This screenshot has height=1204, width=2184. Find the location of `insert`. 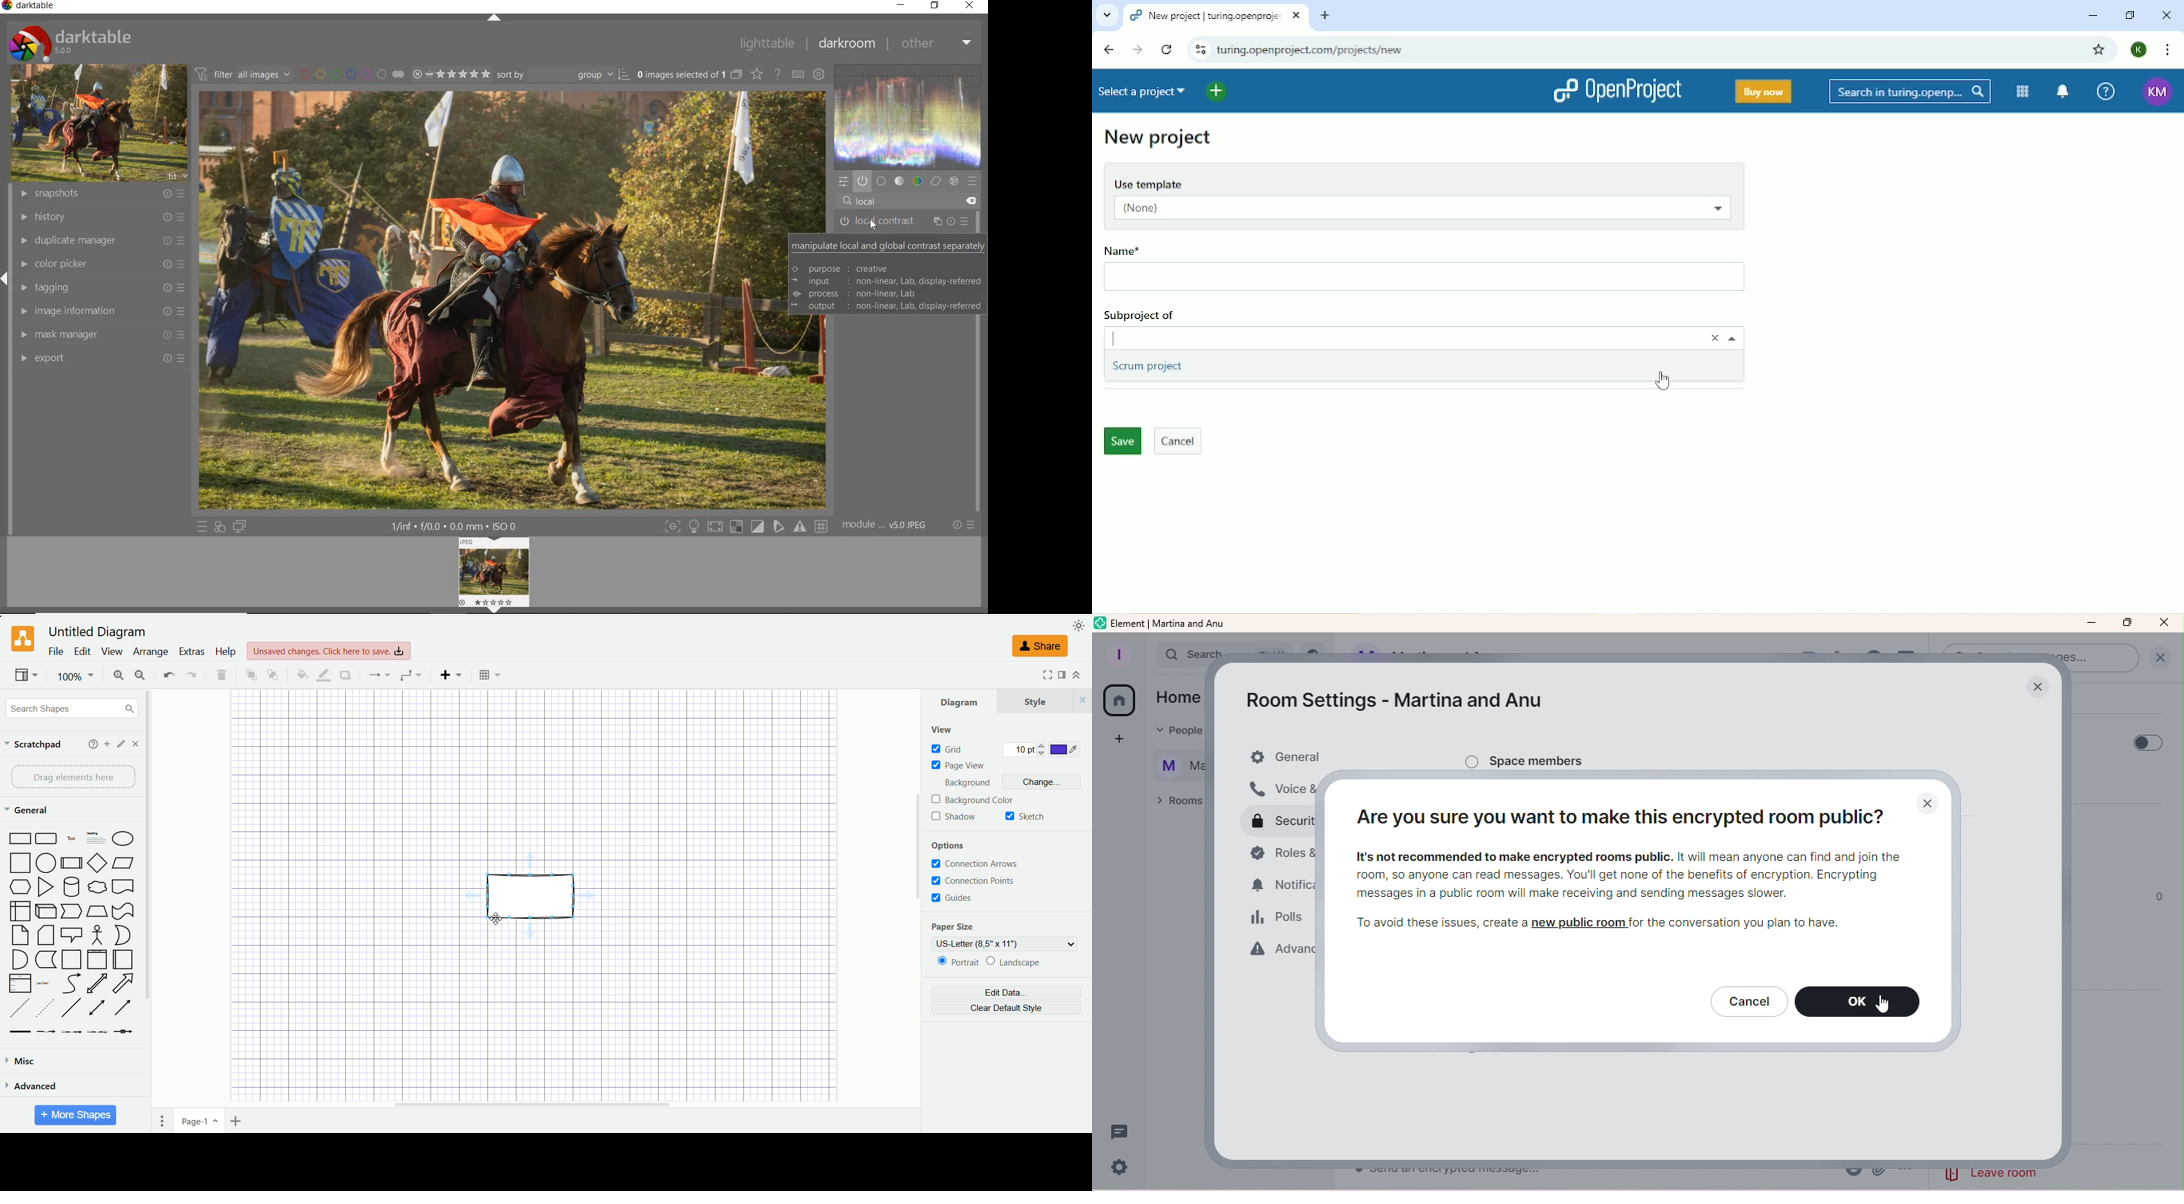

insert is located at coordinates (449, 675).